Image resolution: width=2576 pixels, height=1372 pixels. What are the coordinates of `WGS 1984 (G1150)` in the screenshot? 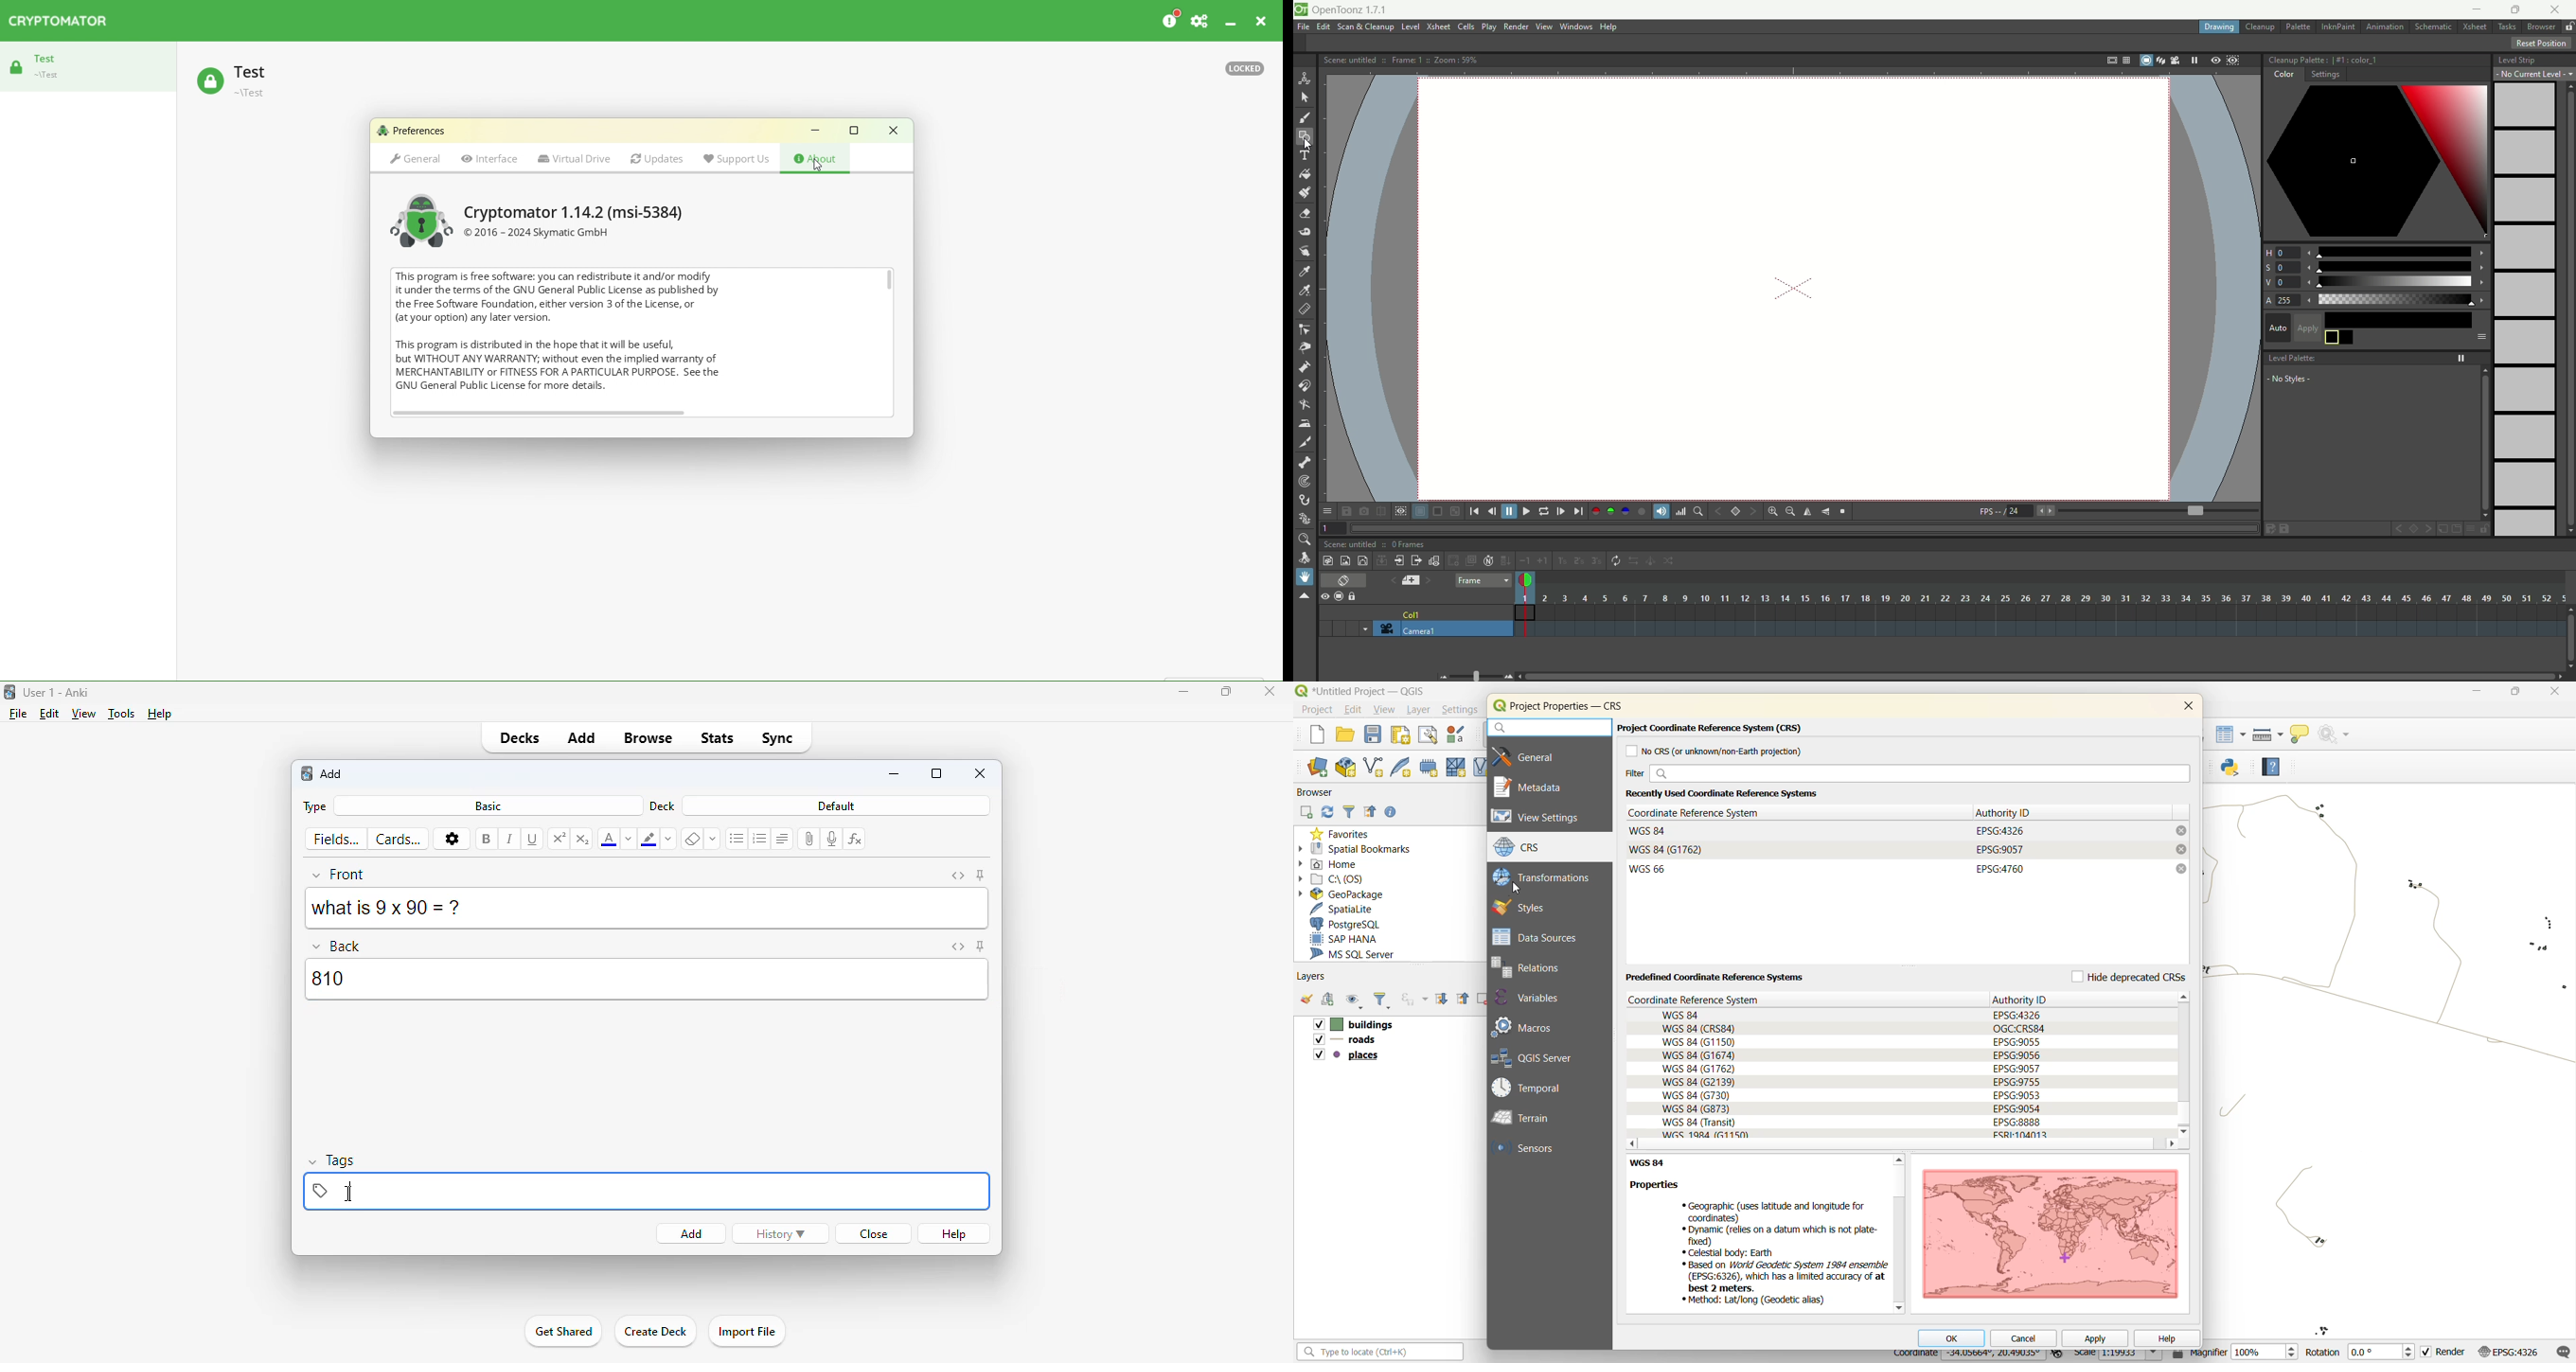 It's located at (1706, 1134).